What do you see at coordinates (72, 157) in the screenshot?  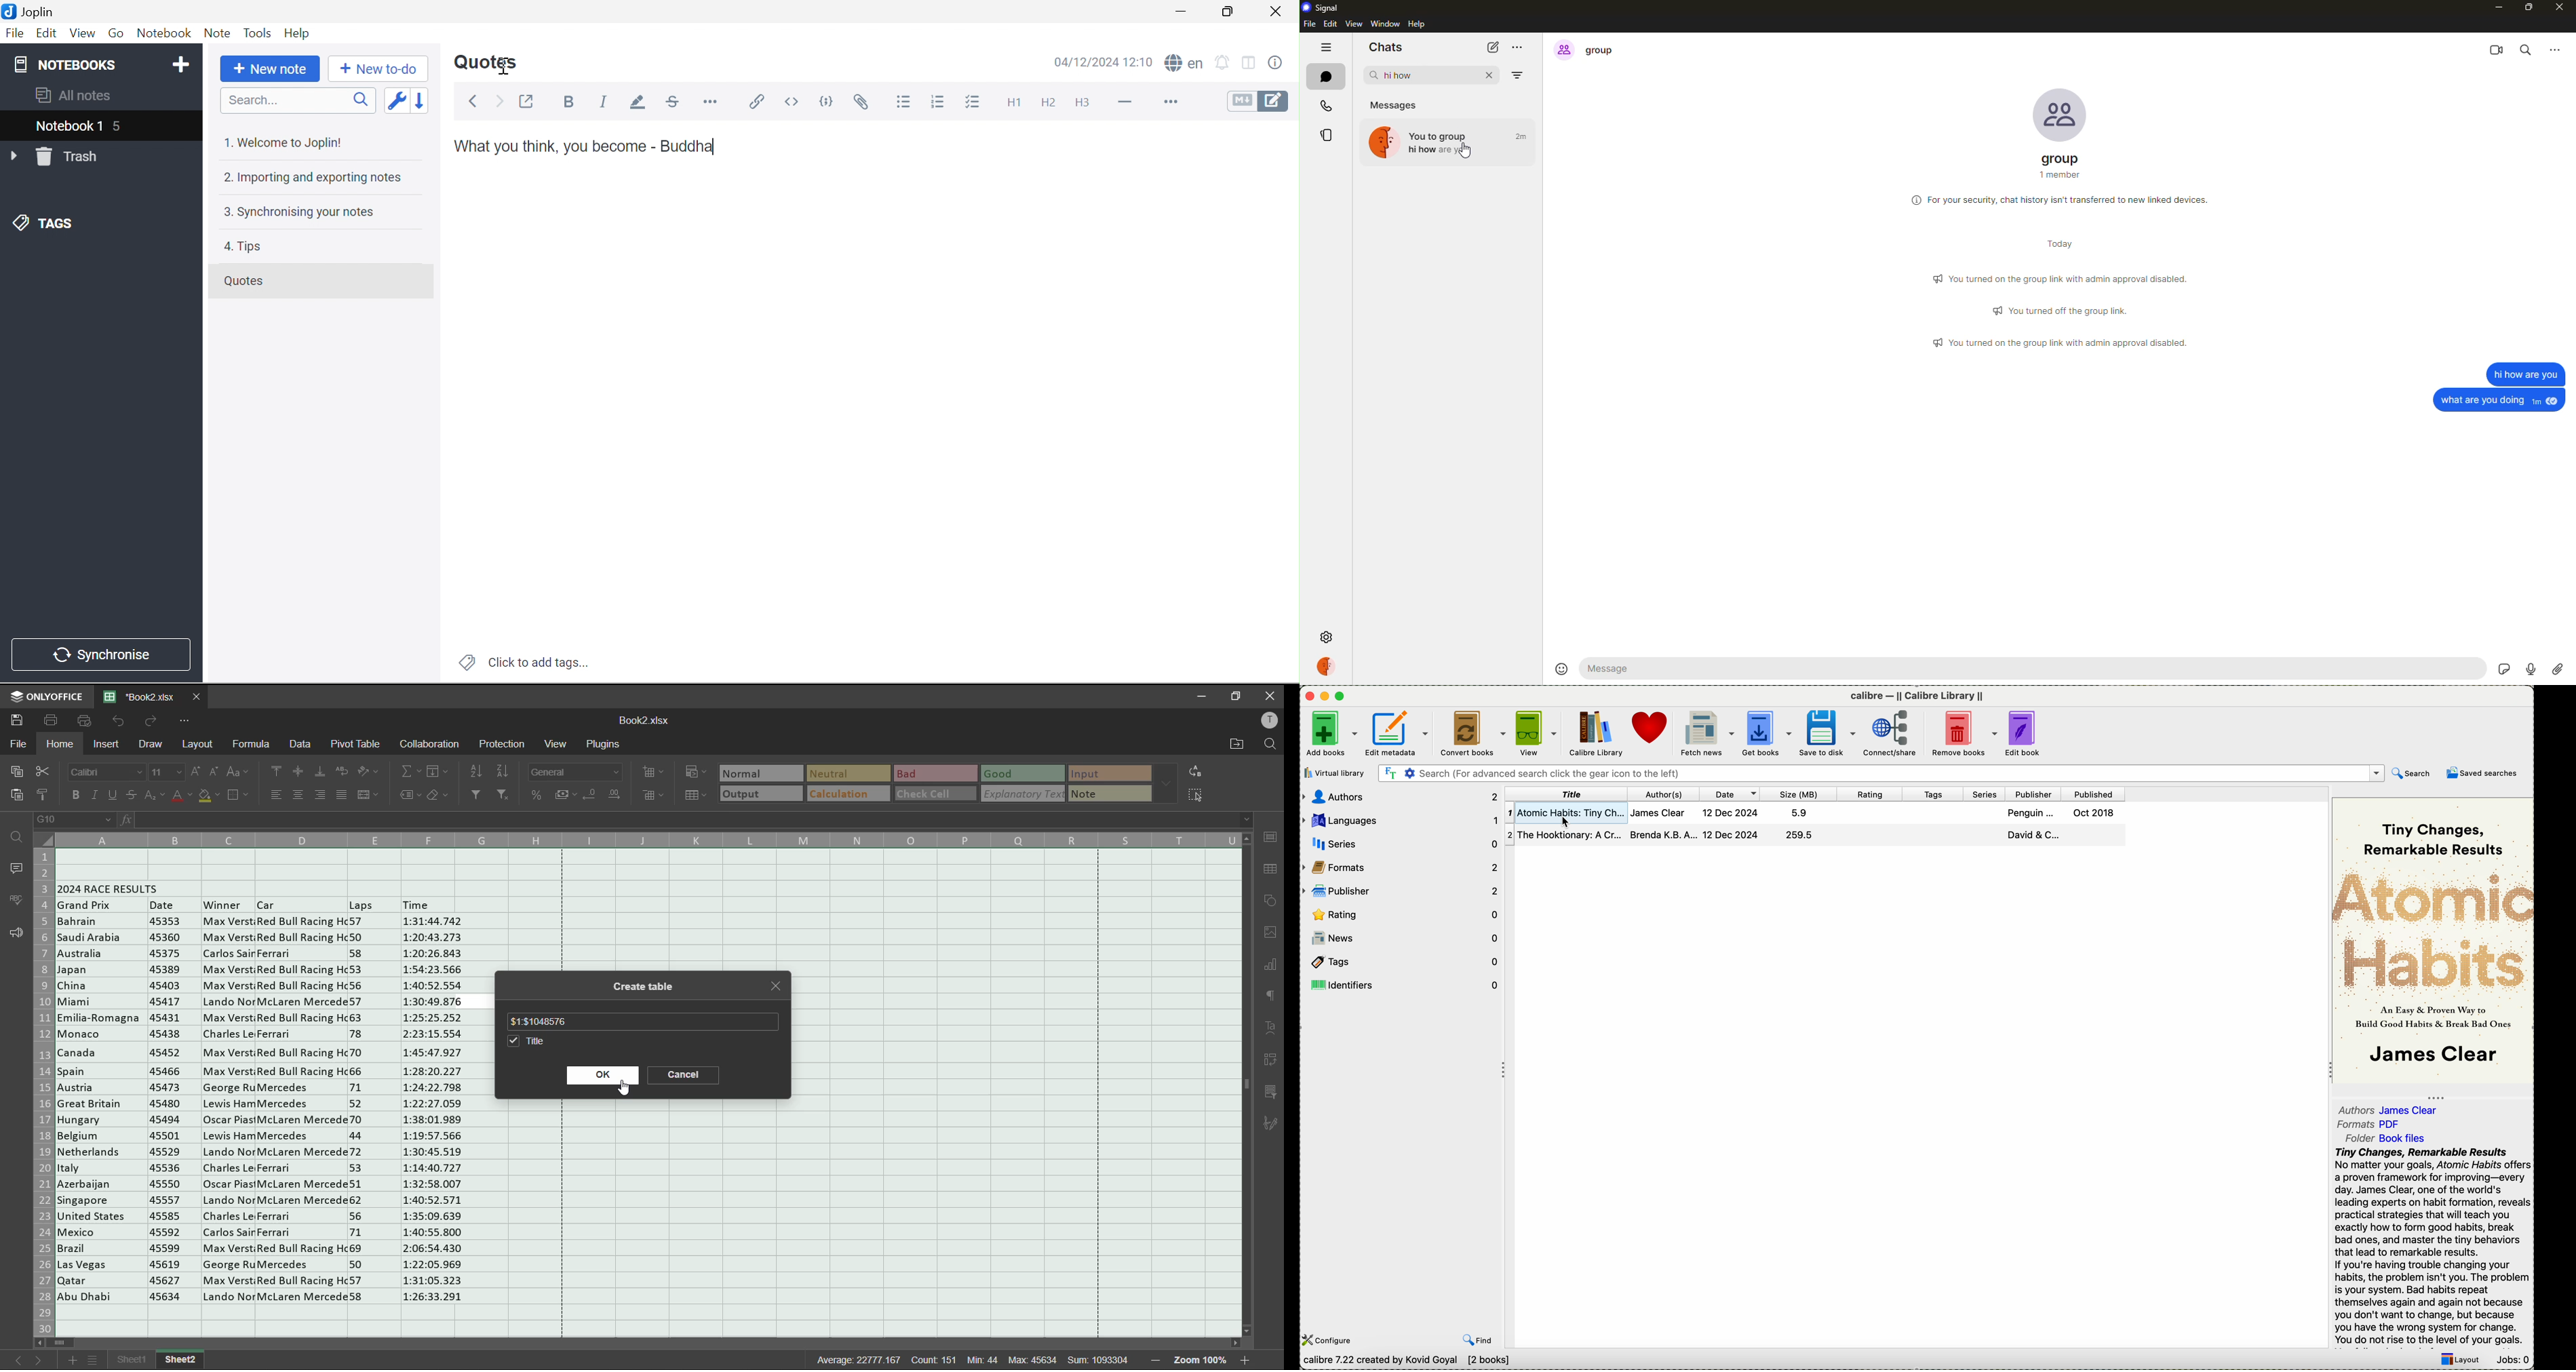 I see `Trash` at bounding box center [72, 157].